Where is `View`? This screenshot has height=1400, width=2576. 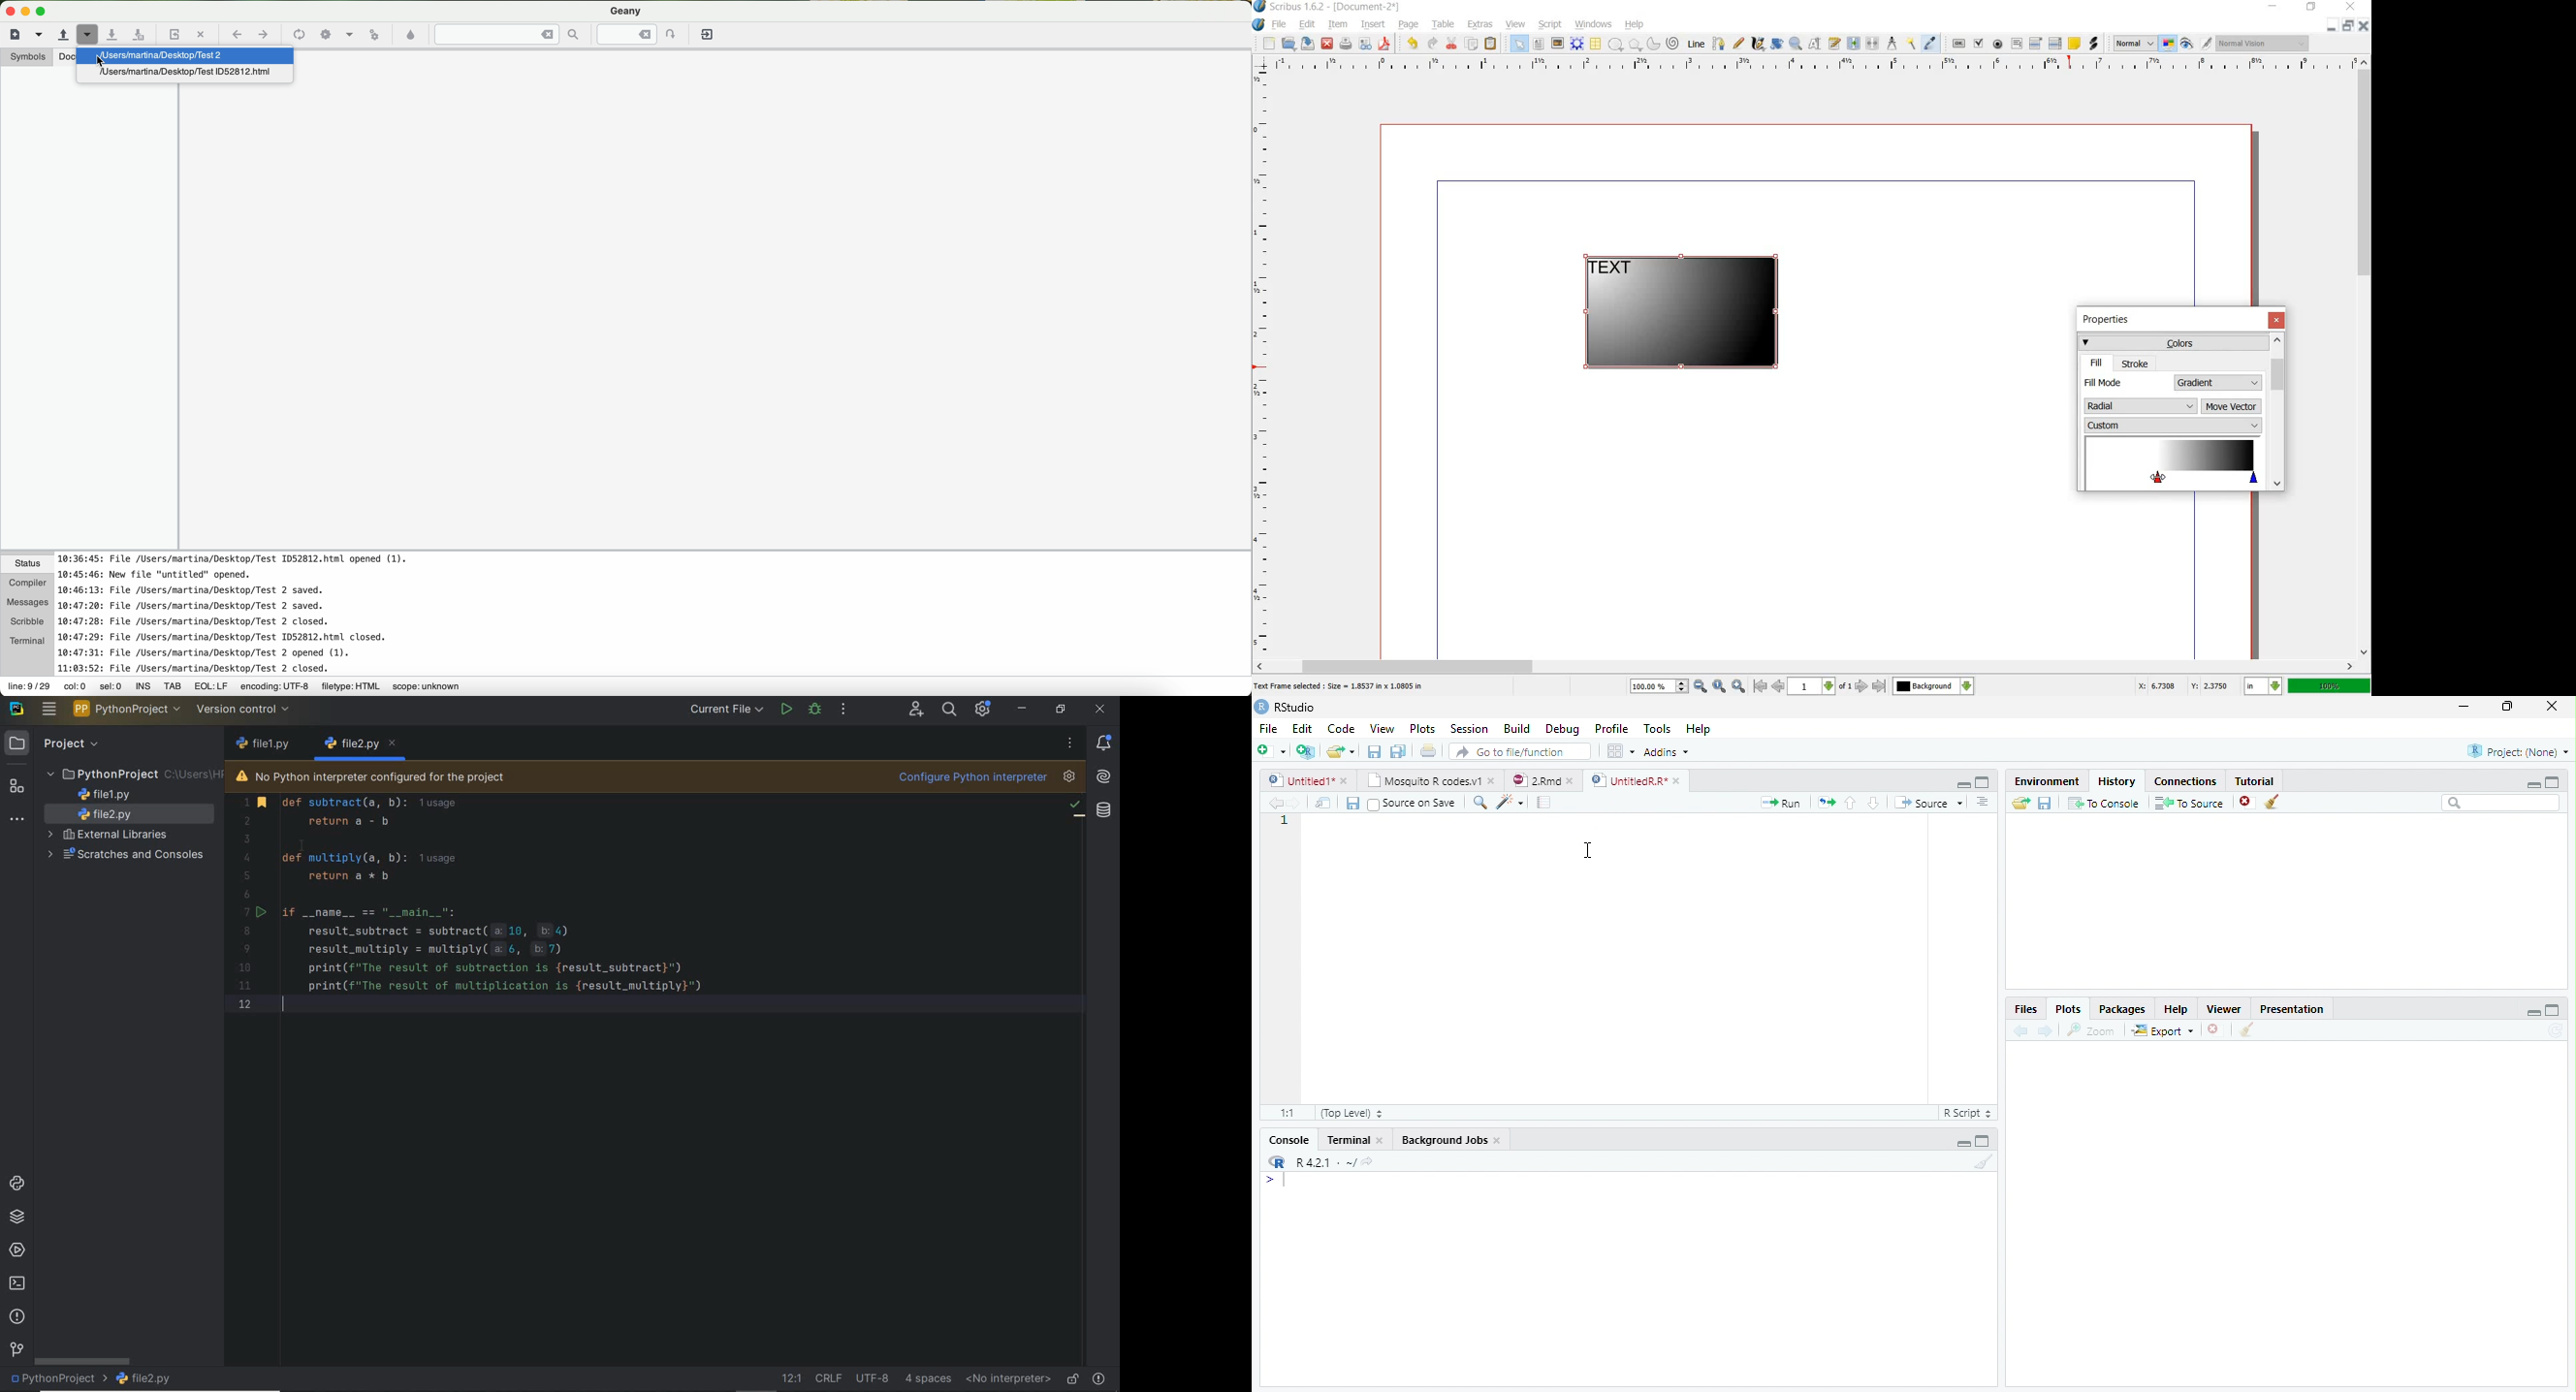
View is located at coordinates (1381, 729).